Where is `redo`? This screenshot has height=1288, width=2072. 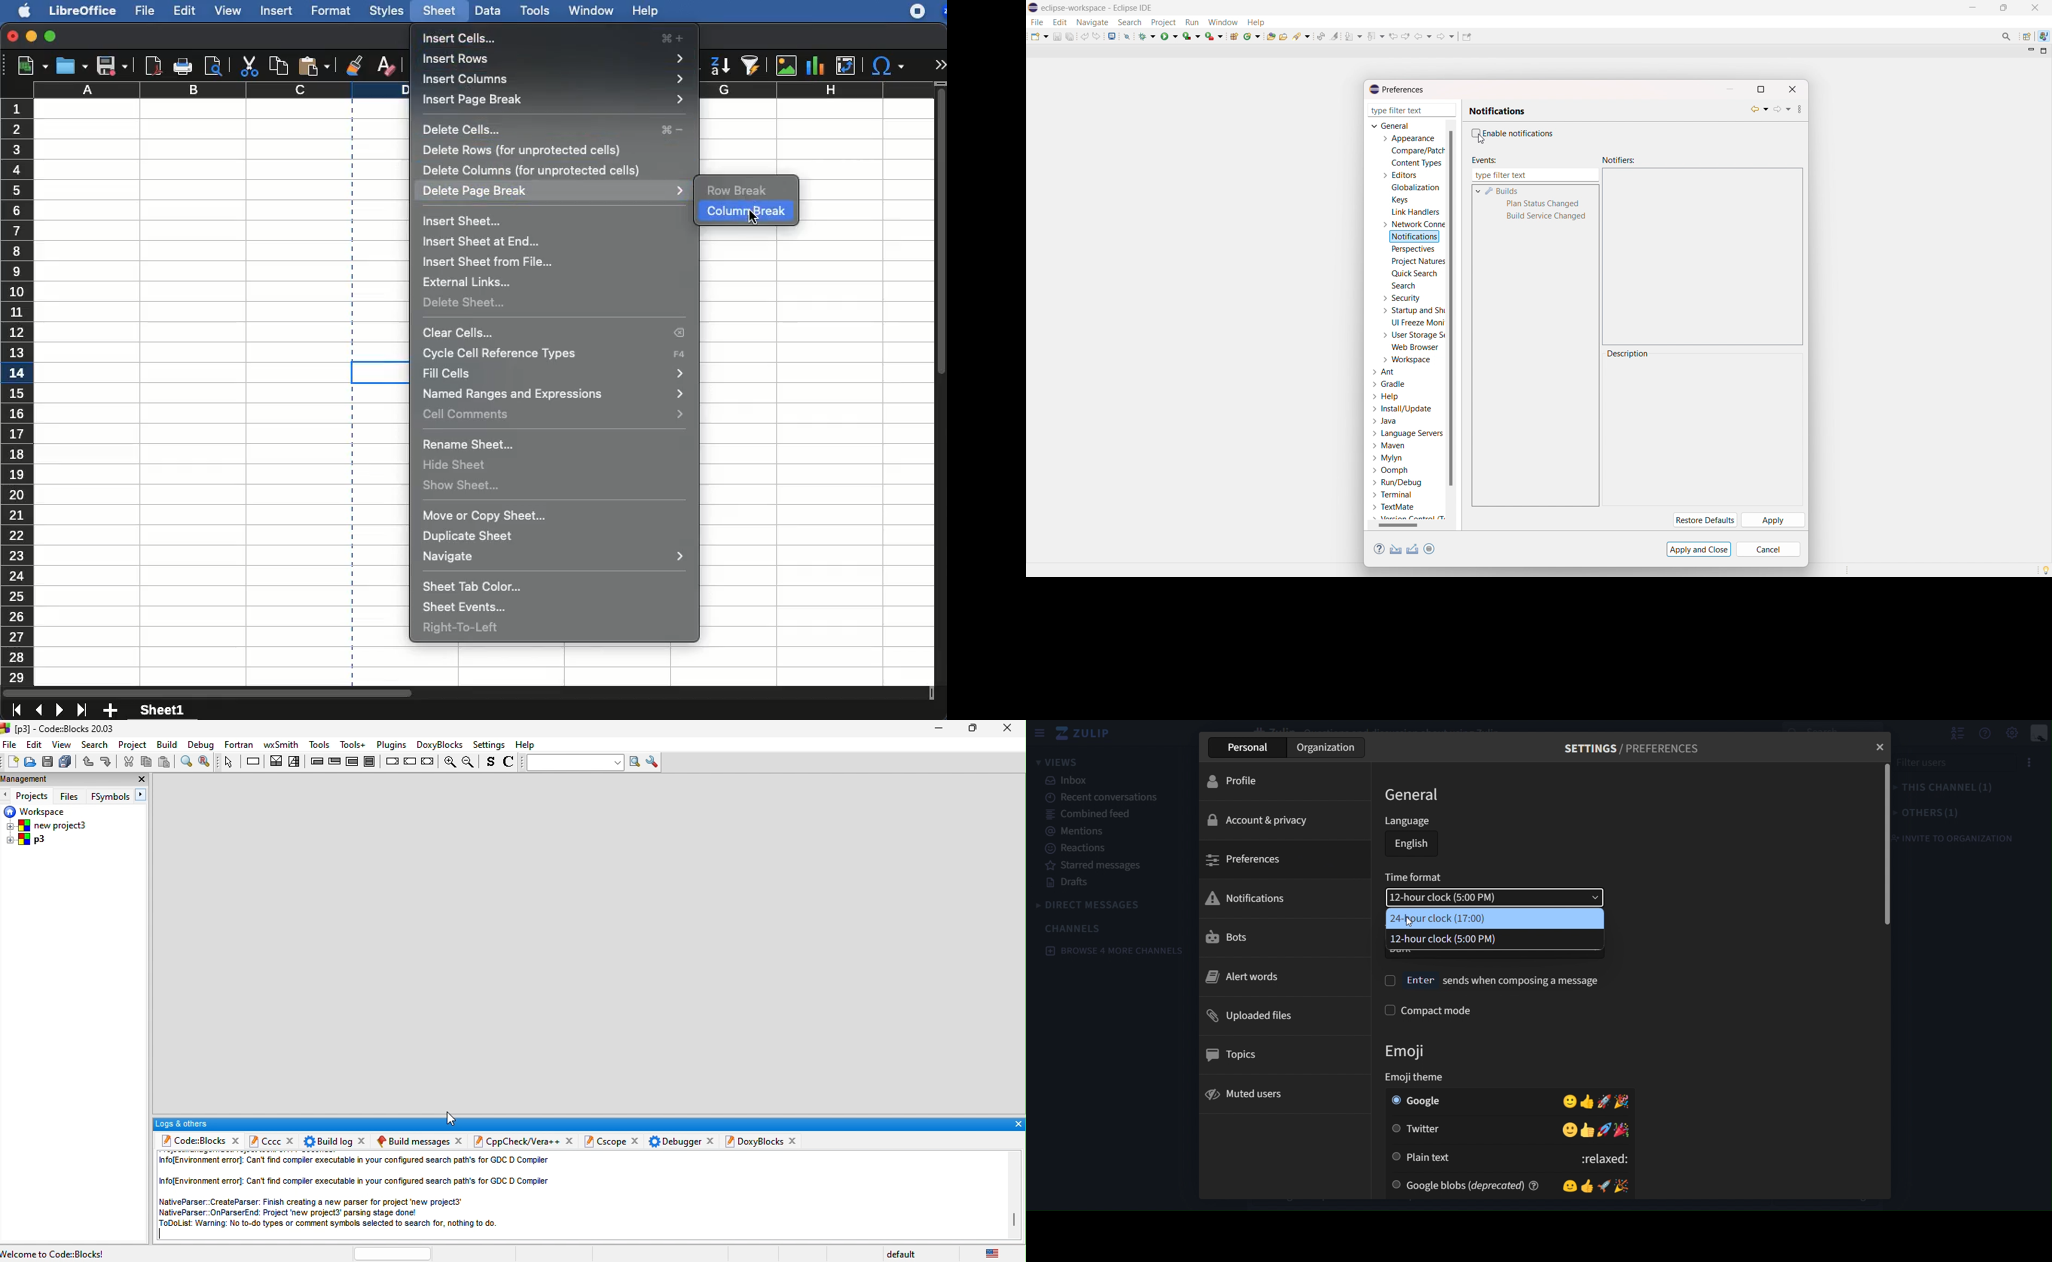 redo is located at coordinates (108, 762).